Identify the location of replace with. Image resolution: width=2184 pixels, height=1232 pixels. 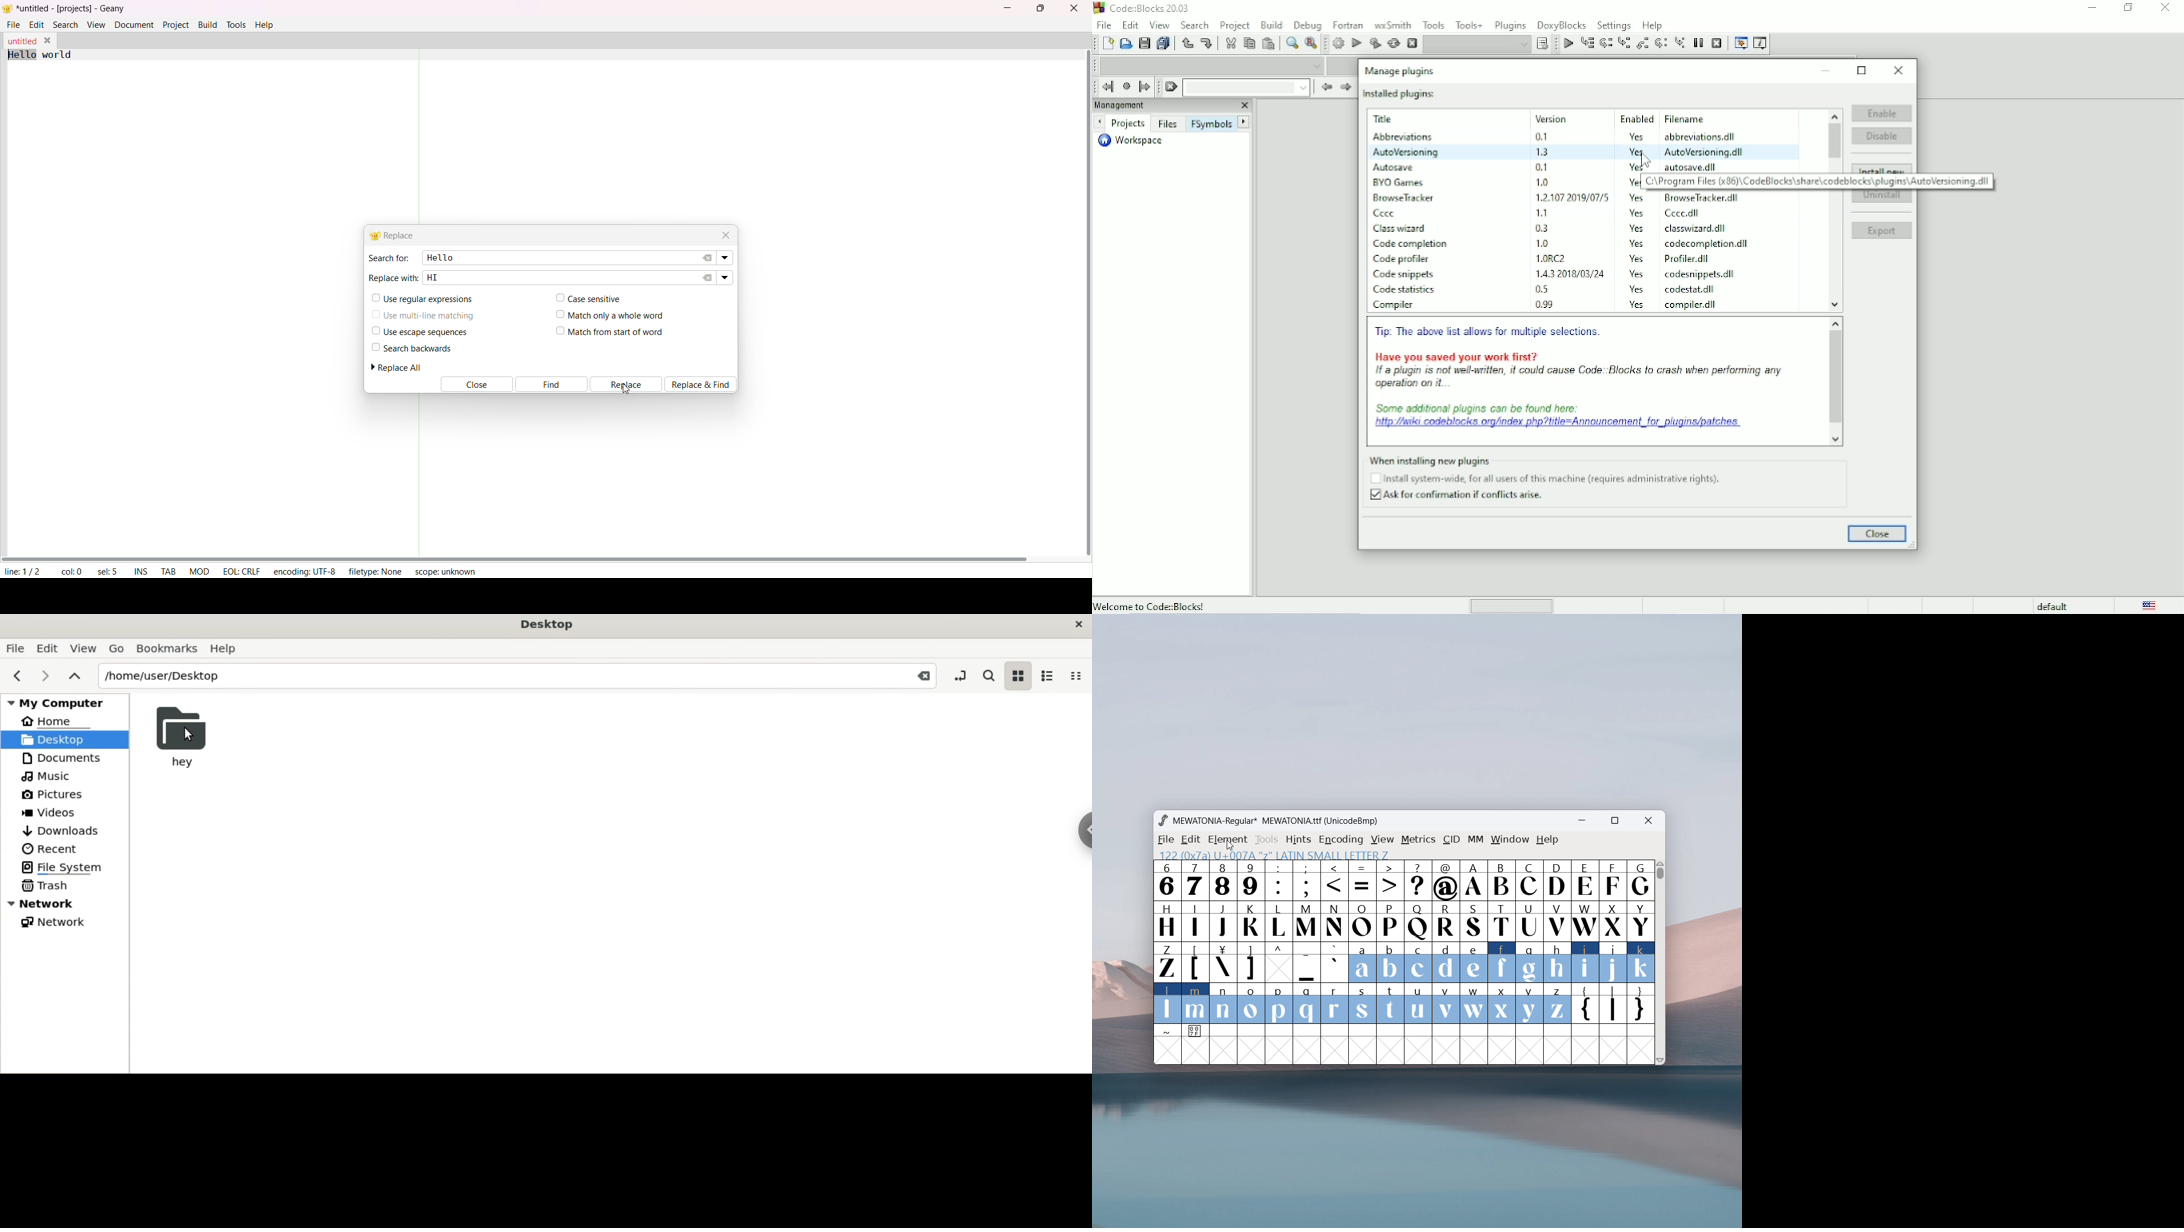
(394, 277).